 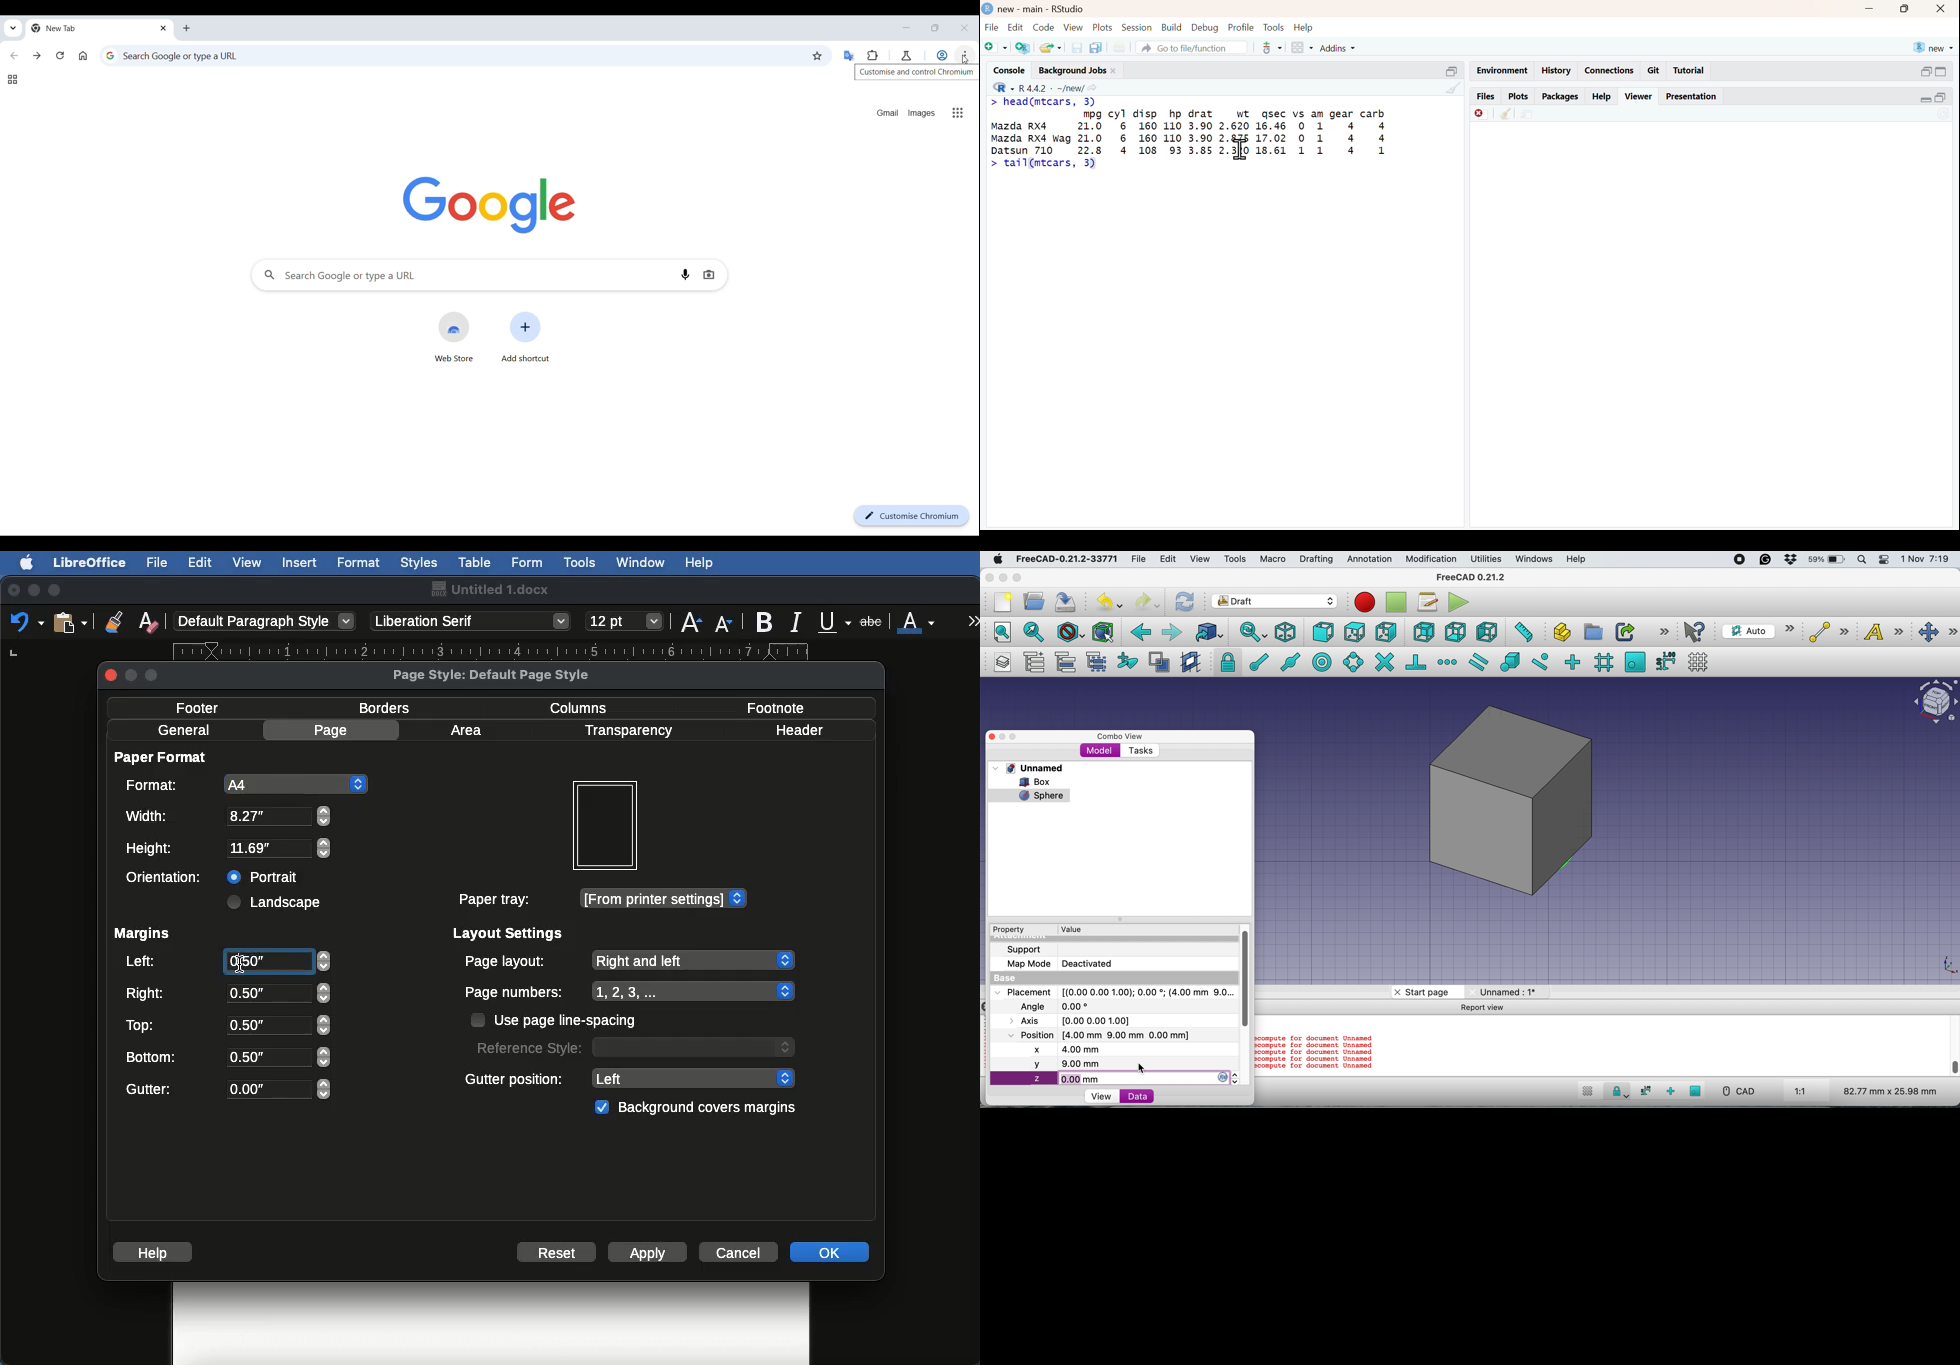 I want to click on Bold, so click(x=766, y=622).